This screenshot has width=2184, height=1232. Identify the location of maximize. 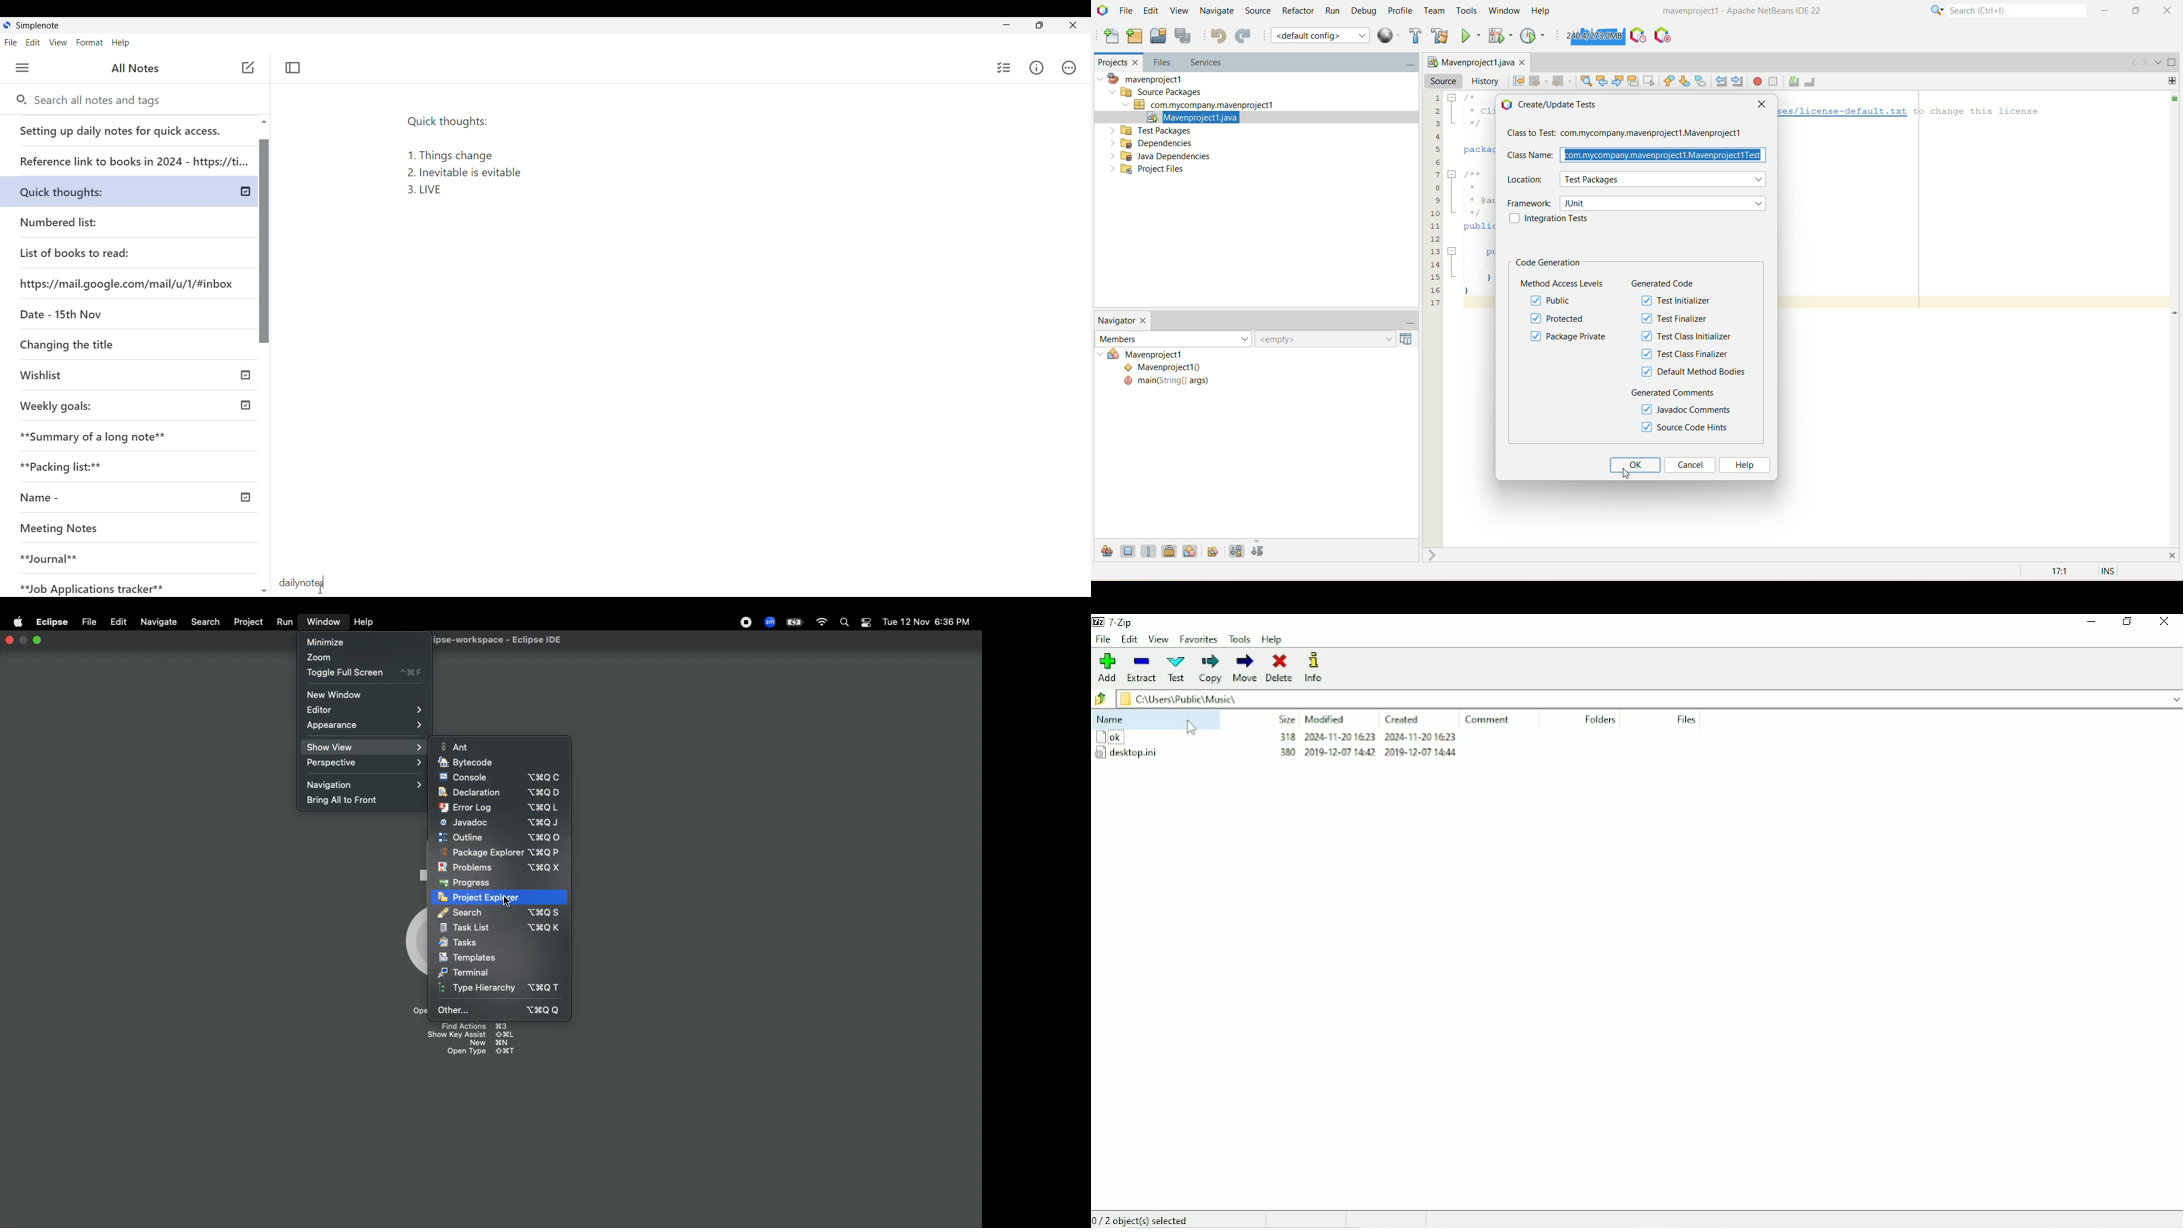
(2136, 10).